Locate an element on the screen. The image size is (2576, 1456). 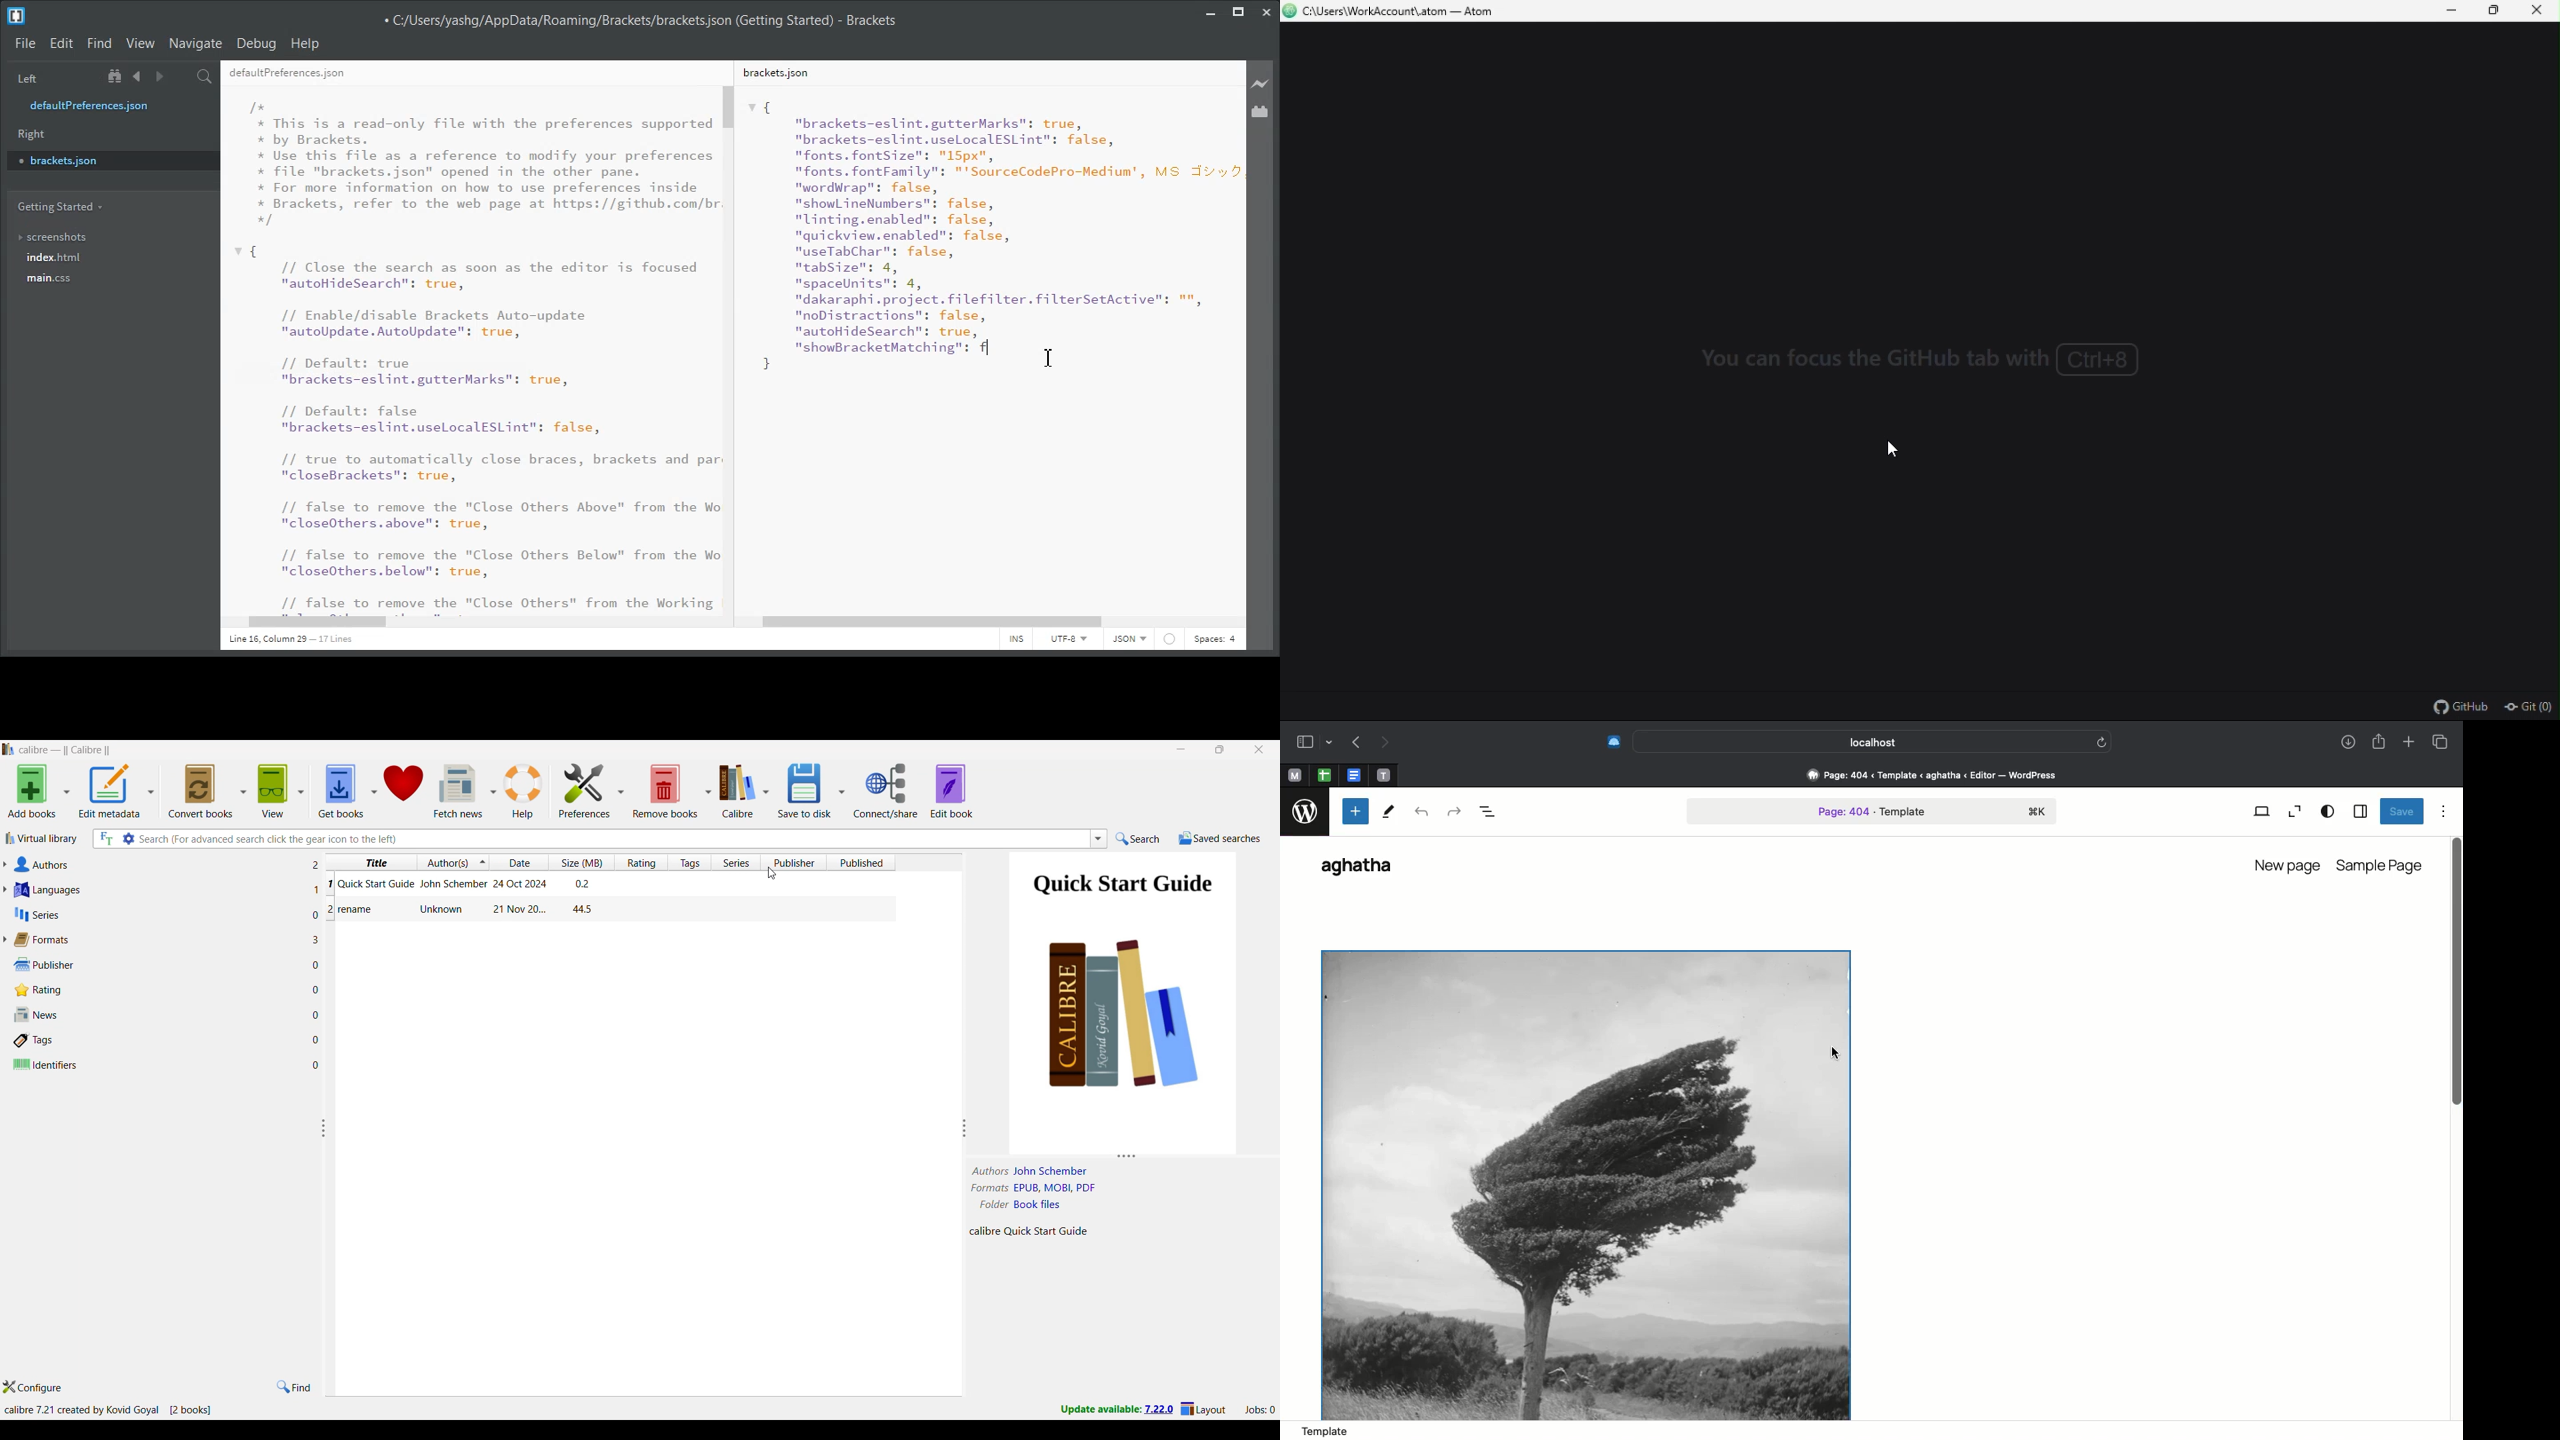
Help is located at coordinates (307, 44).